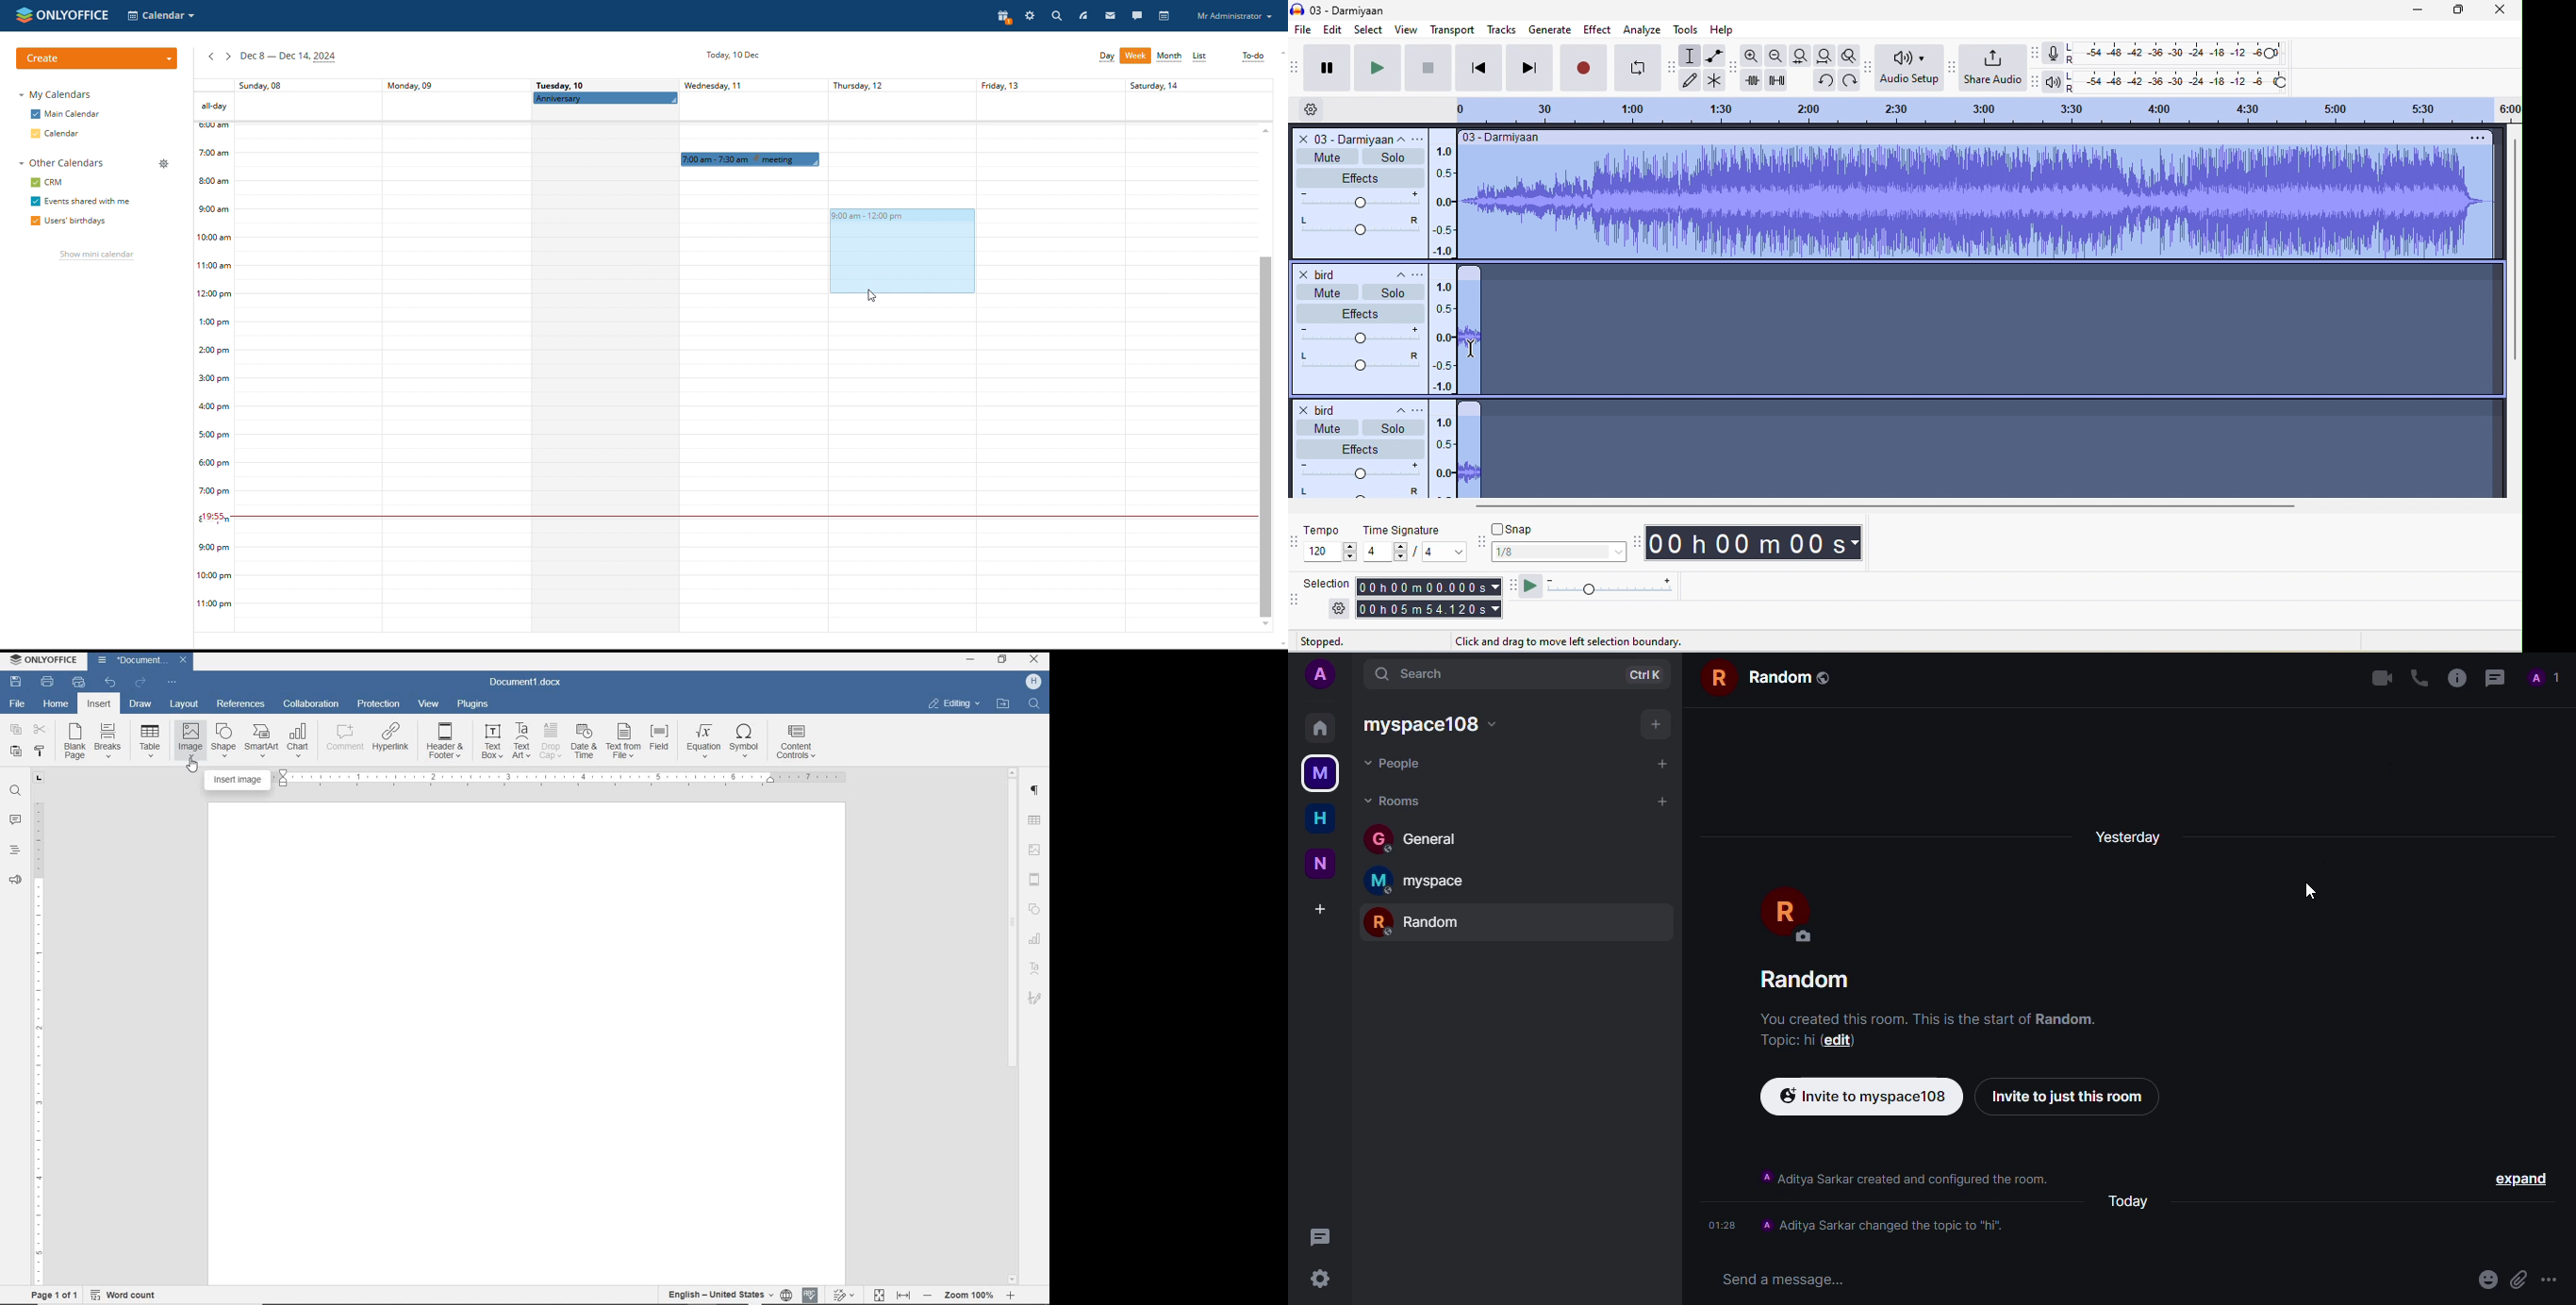 Image resolution: width=2576 pixels, height=1316 pixels. Describe the element at coordinates (41, 1029) in the screenshot. I see `ruler` at that location.